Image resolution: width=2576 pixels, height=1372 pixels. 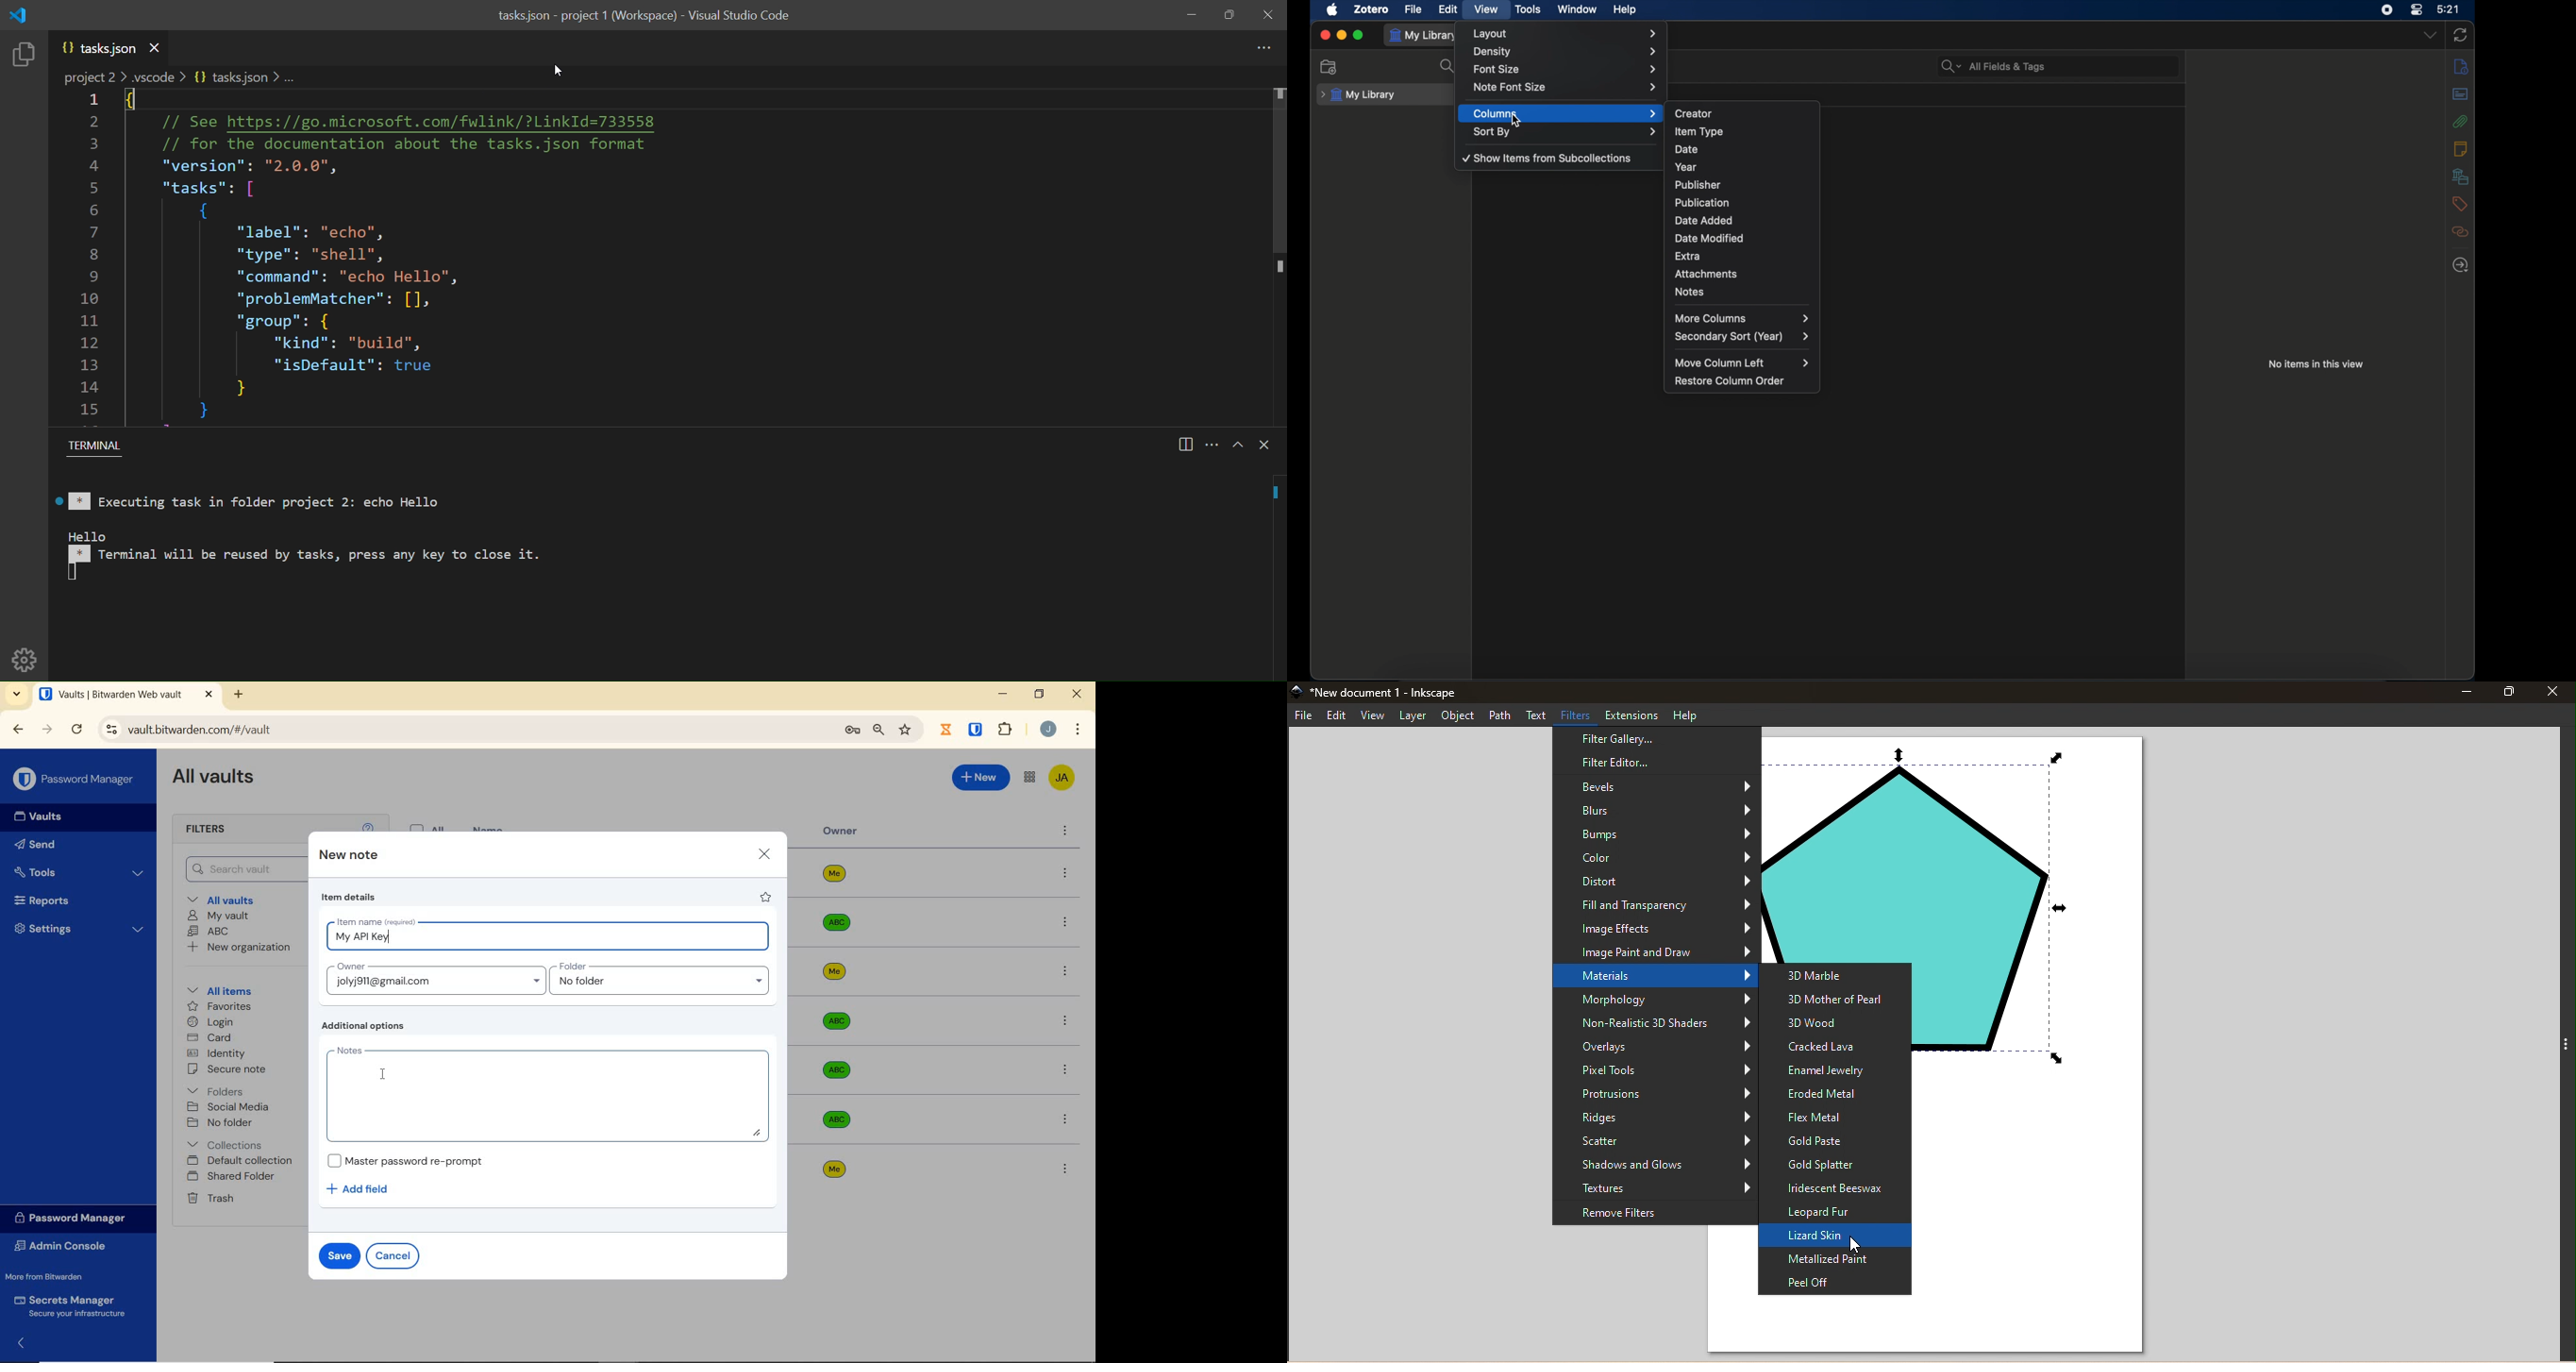 I want to click on search, so click(x=1447, y=66).